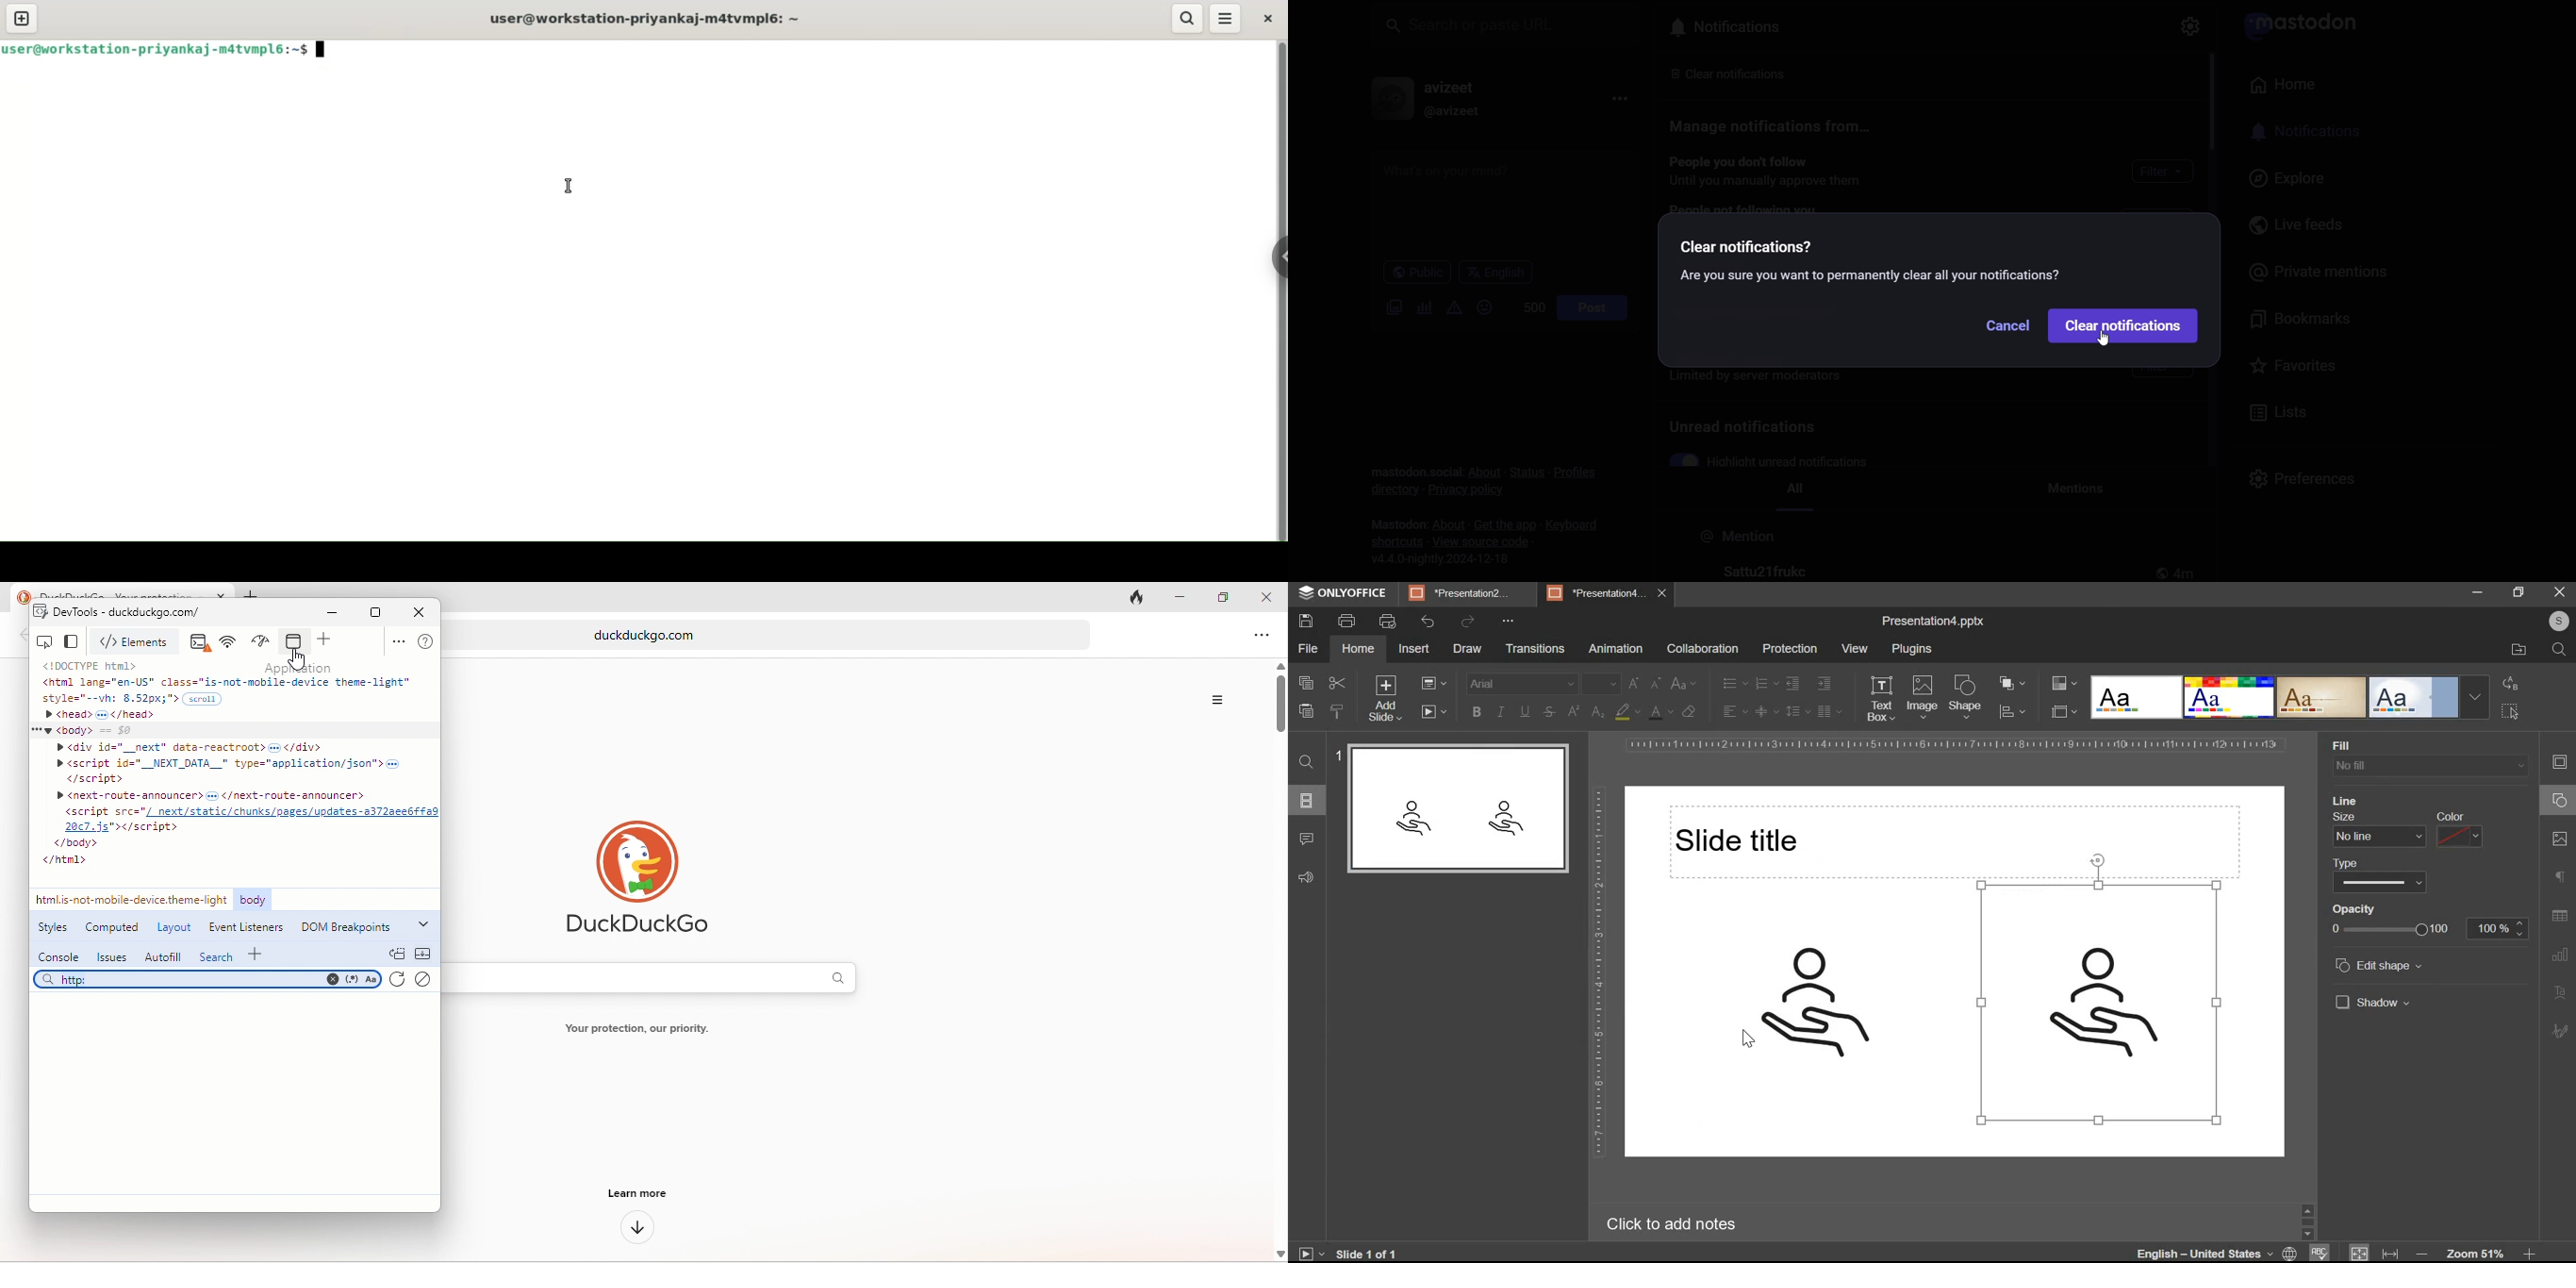 The height and width of the screenshot is (1288, 2576). Describe the element at coordinates (1597, 974) in the screenshot. I see `vertical scale` at that location.